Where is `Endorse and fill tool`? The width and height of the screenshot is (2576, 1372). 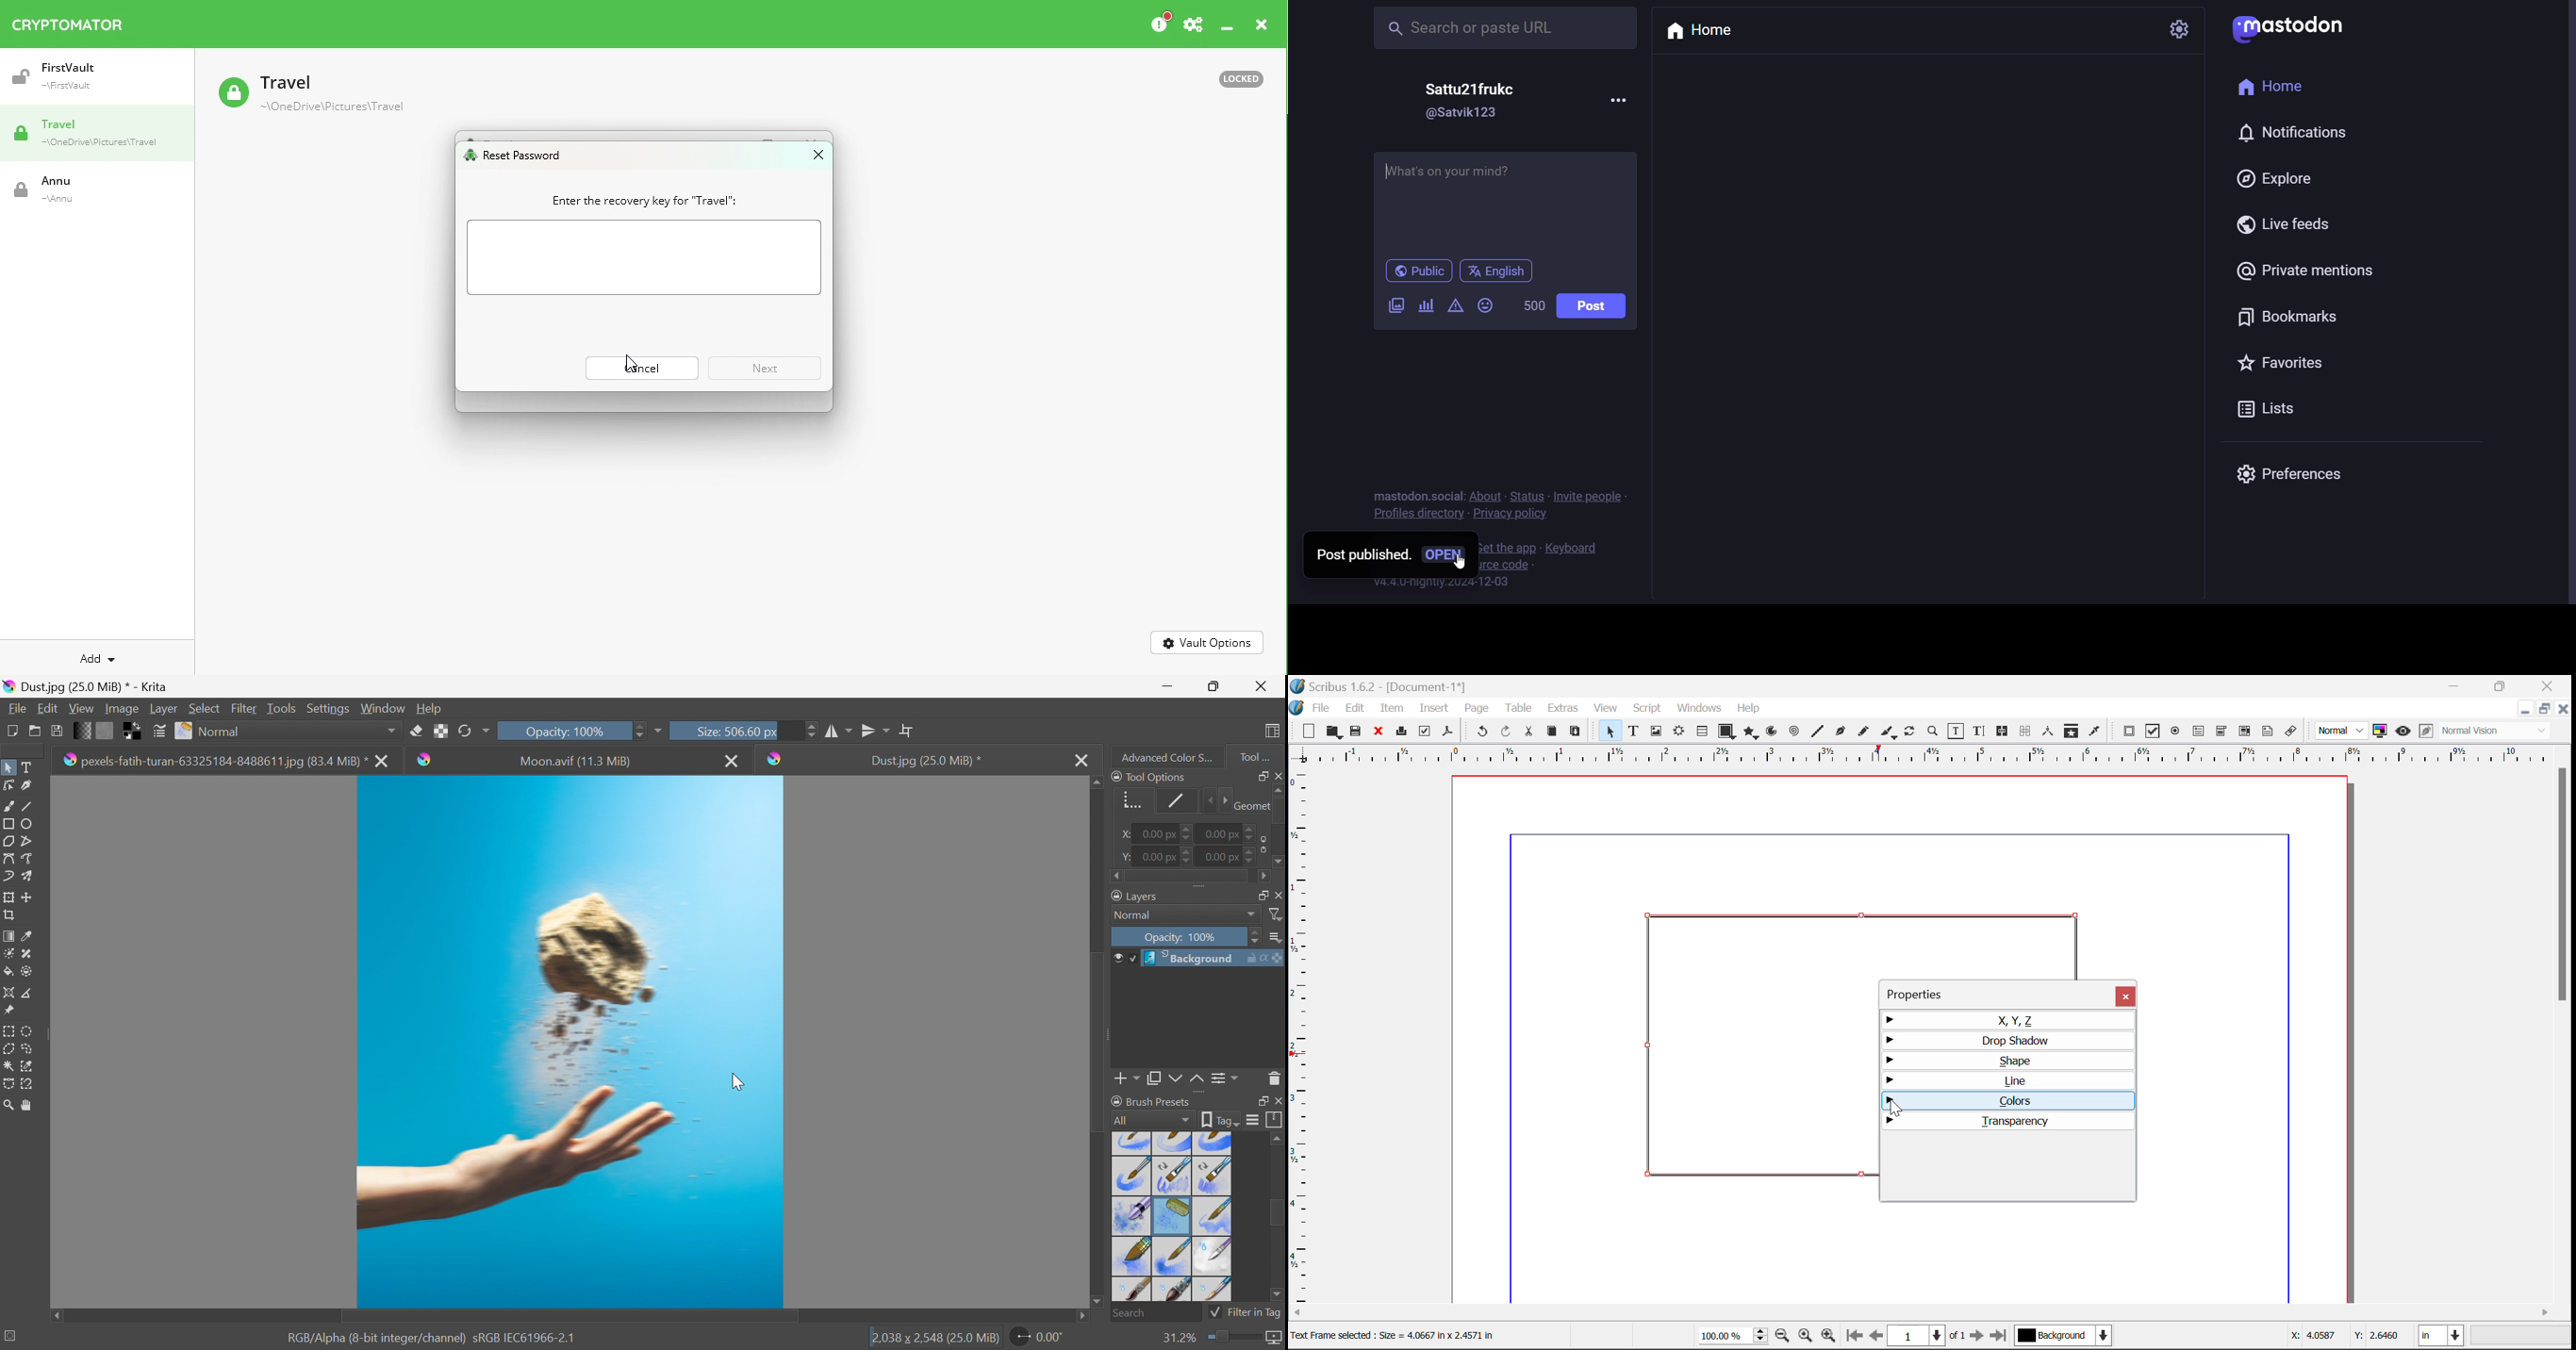
Endorse and fill tool is located at coordinates (27, 972).